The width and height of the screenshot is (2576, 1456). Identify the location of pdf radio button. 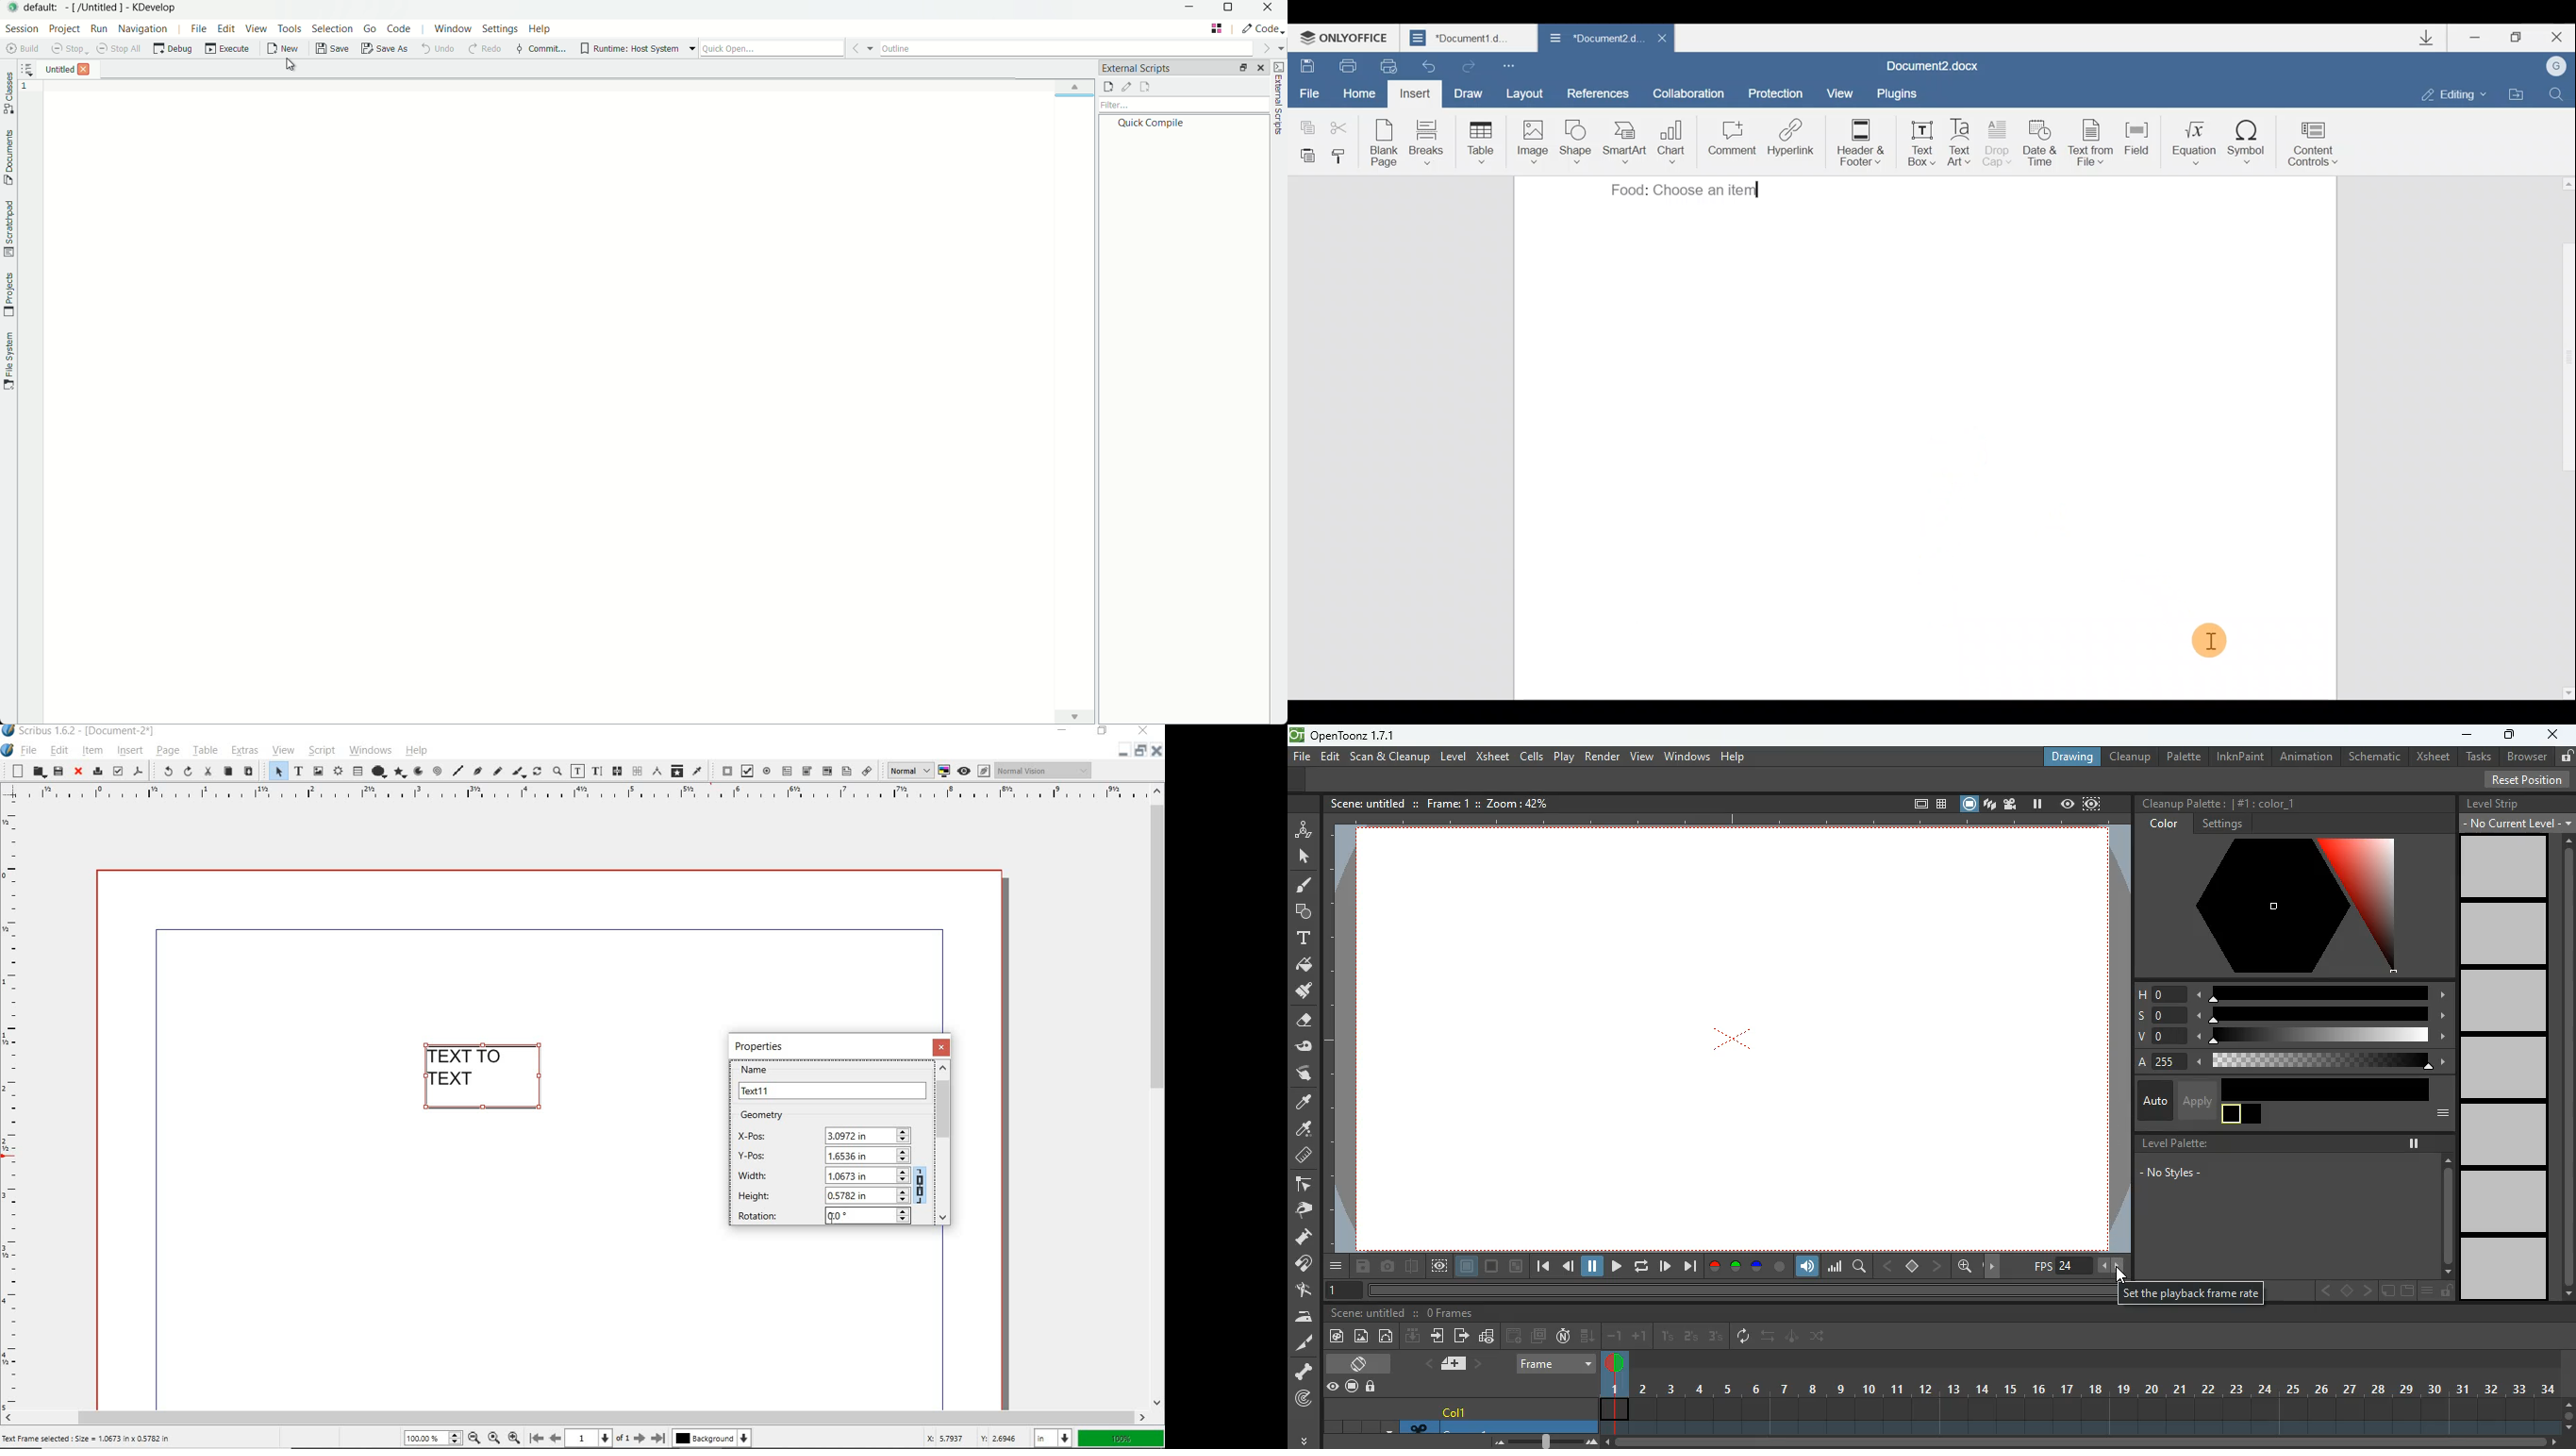
(767, 771).